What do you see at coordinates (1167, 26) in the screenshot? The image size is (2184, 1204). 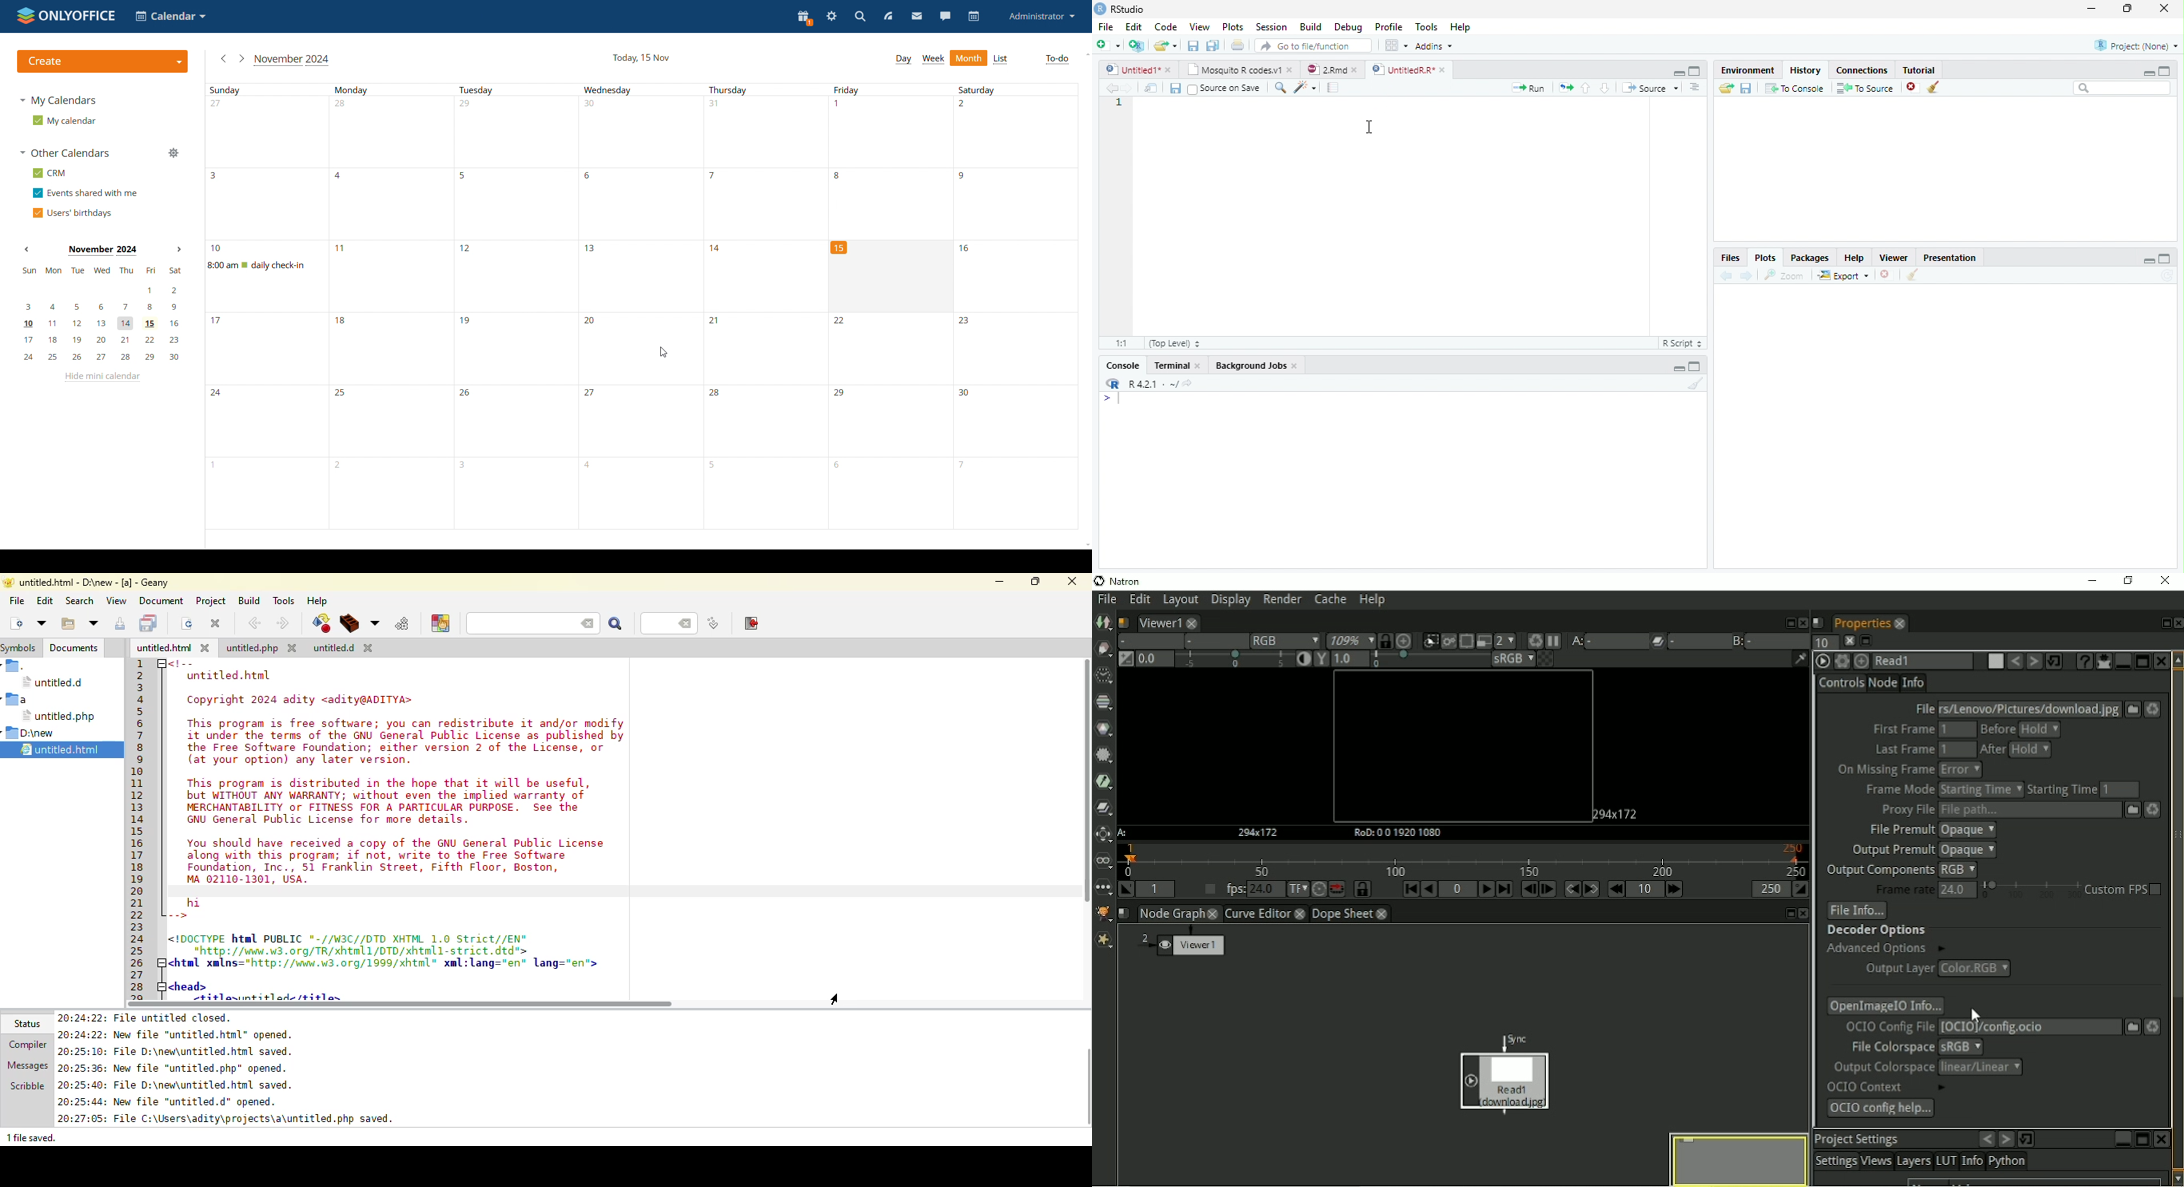 I see `Code` at bounding box center [1167, 26].